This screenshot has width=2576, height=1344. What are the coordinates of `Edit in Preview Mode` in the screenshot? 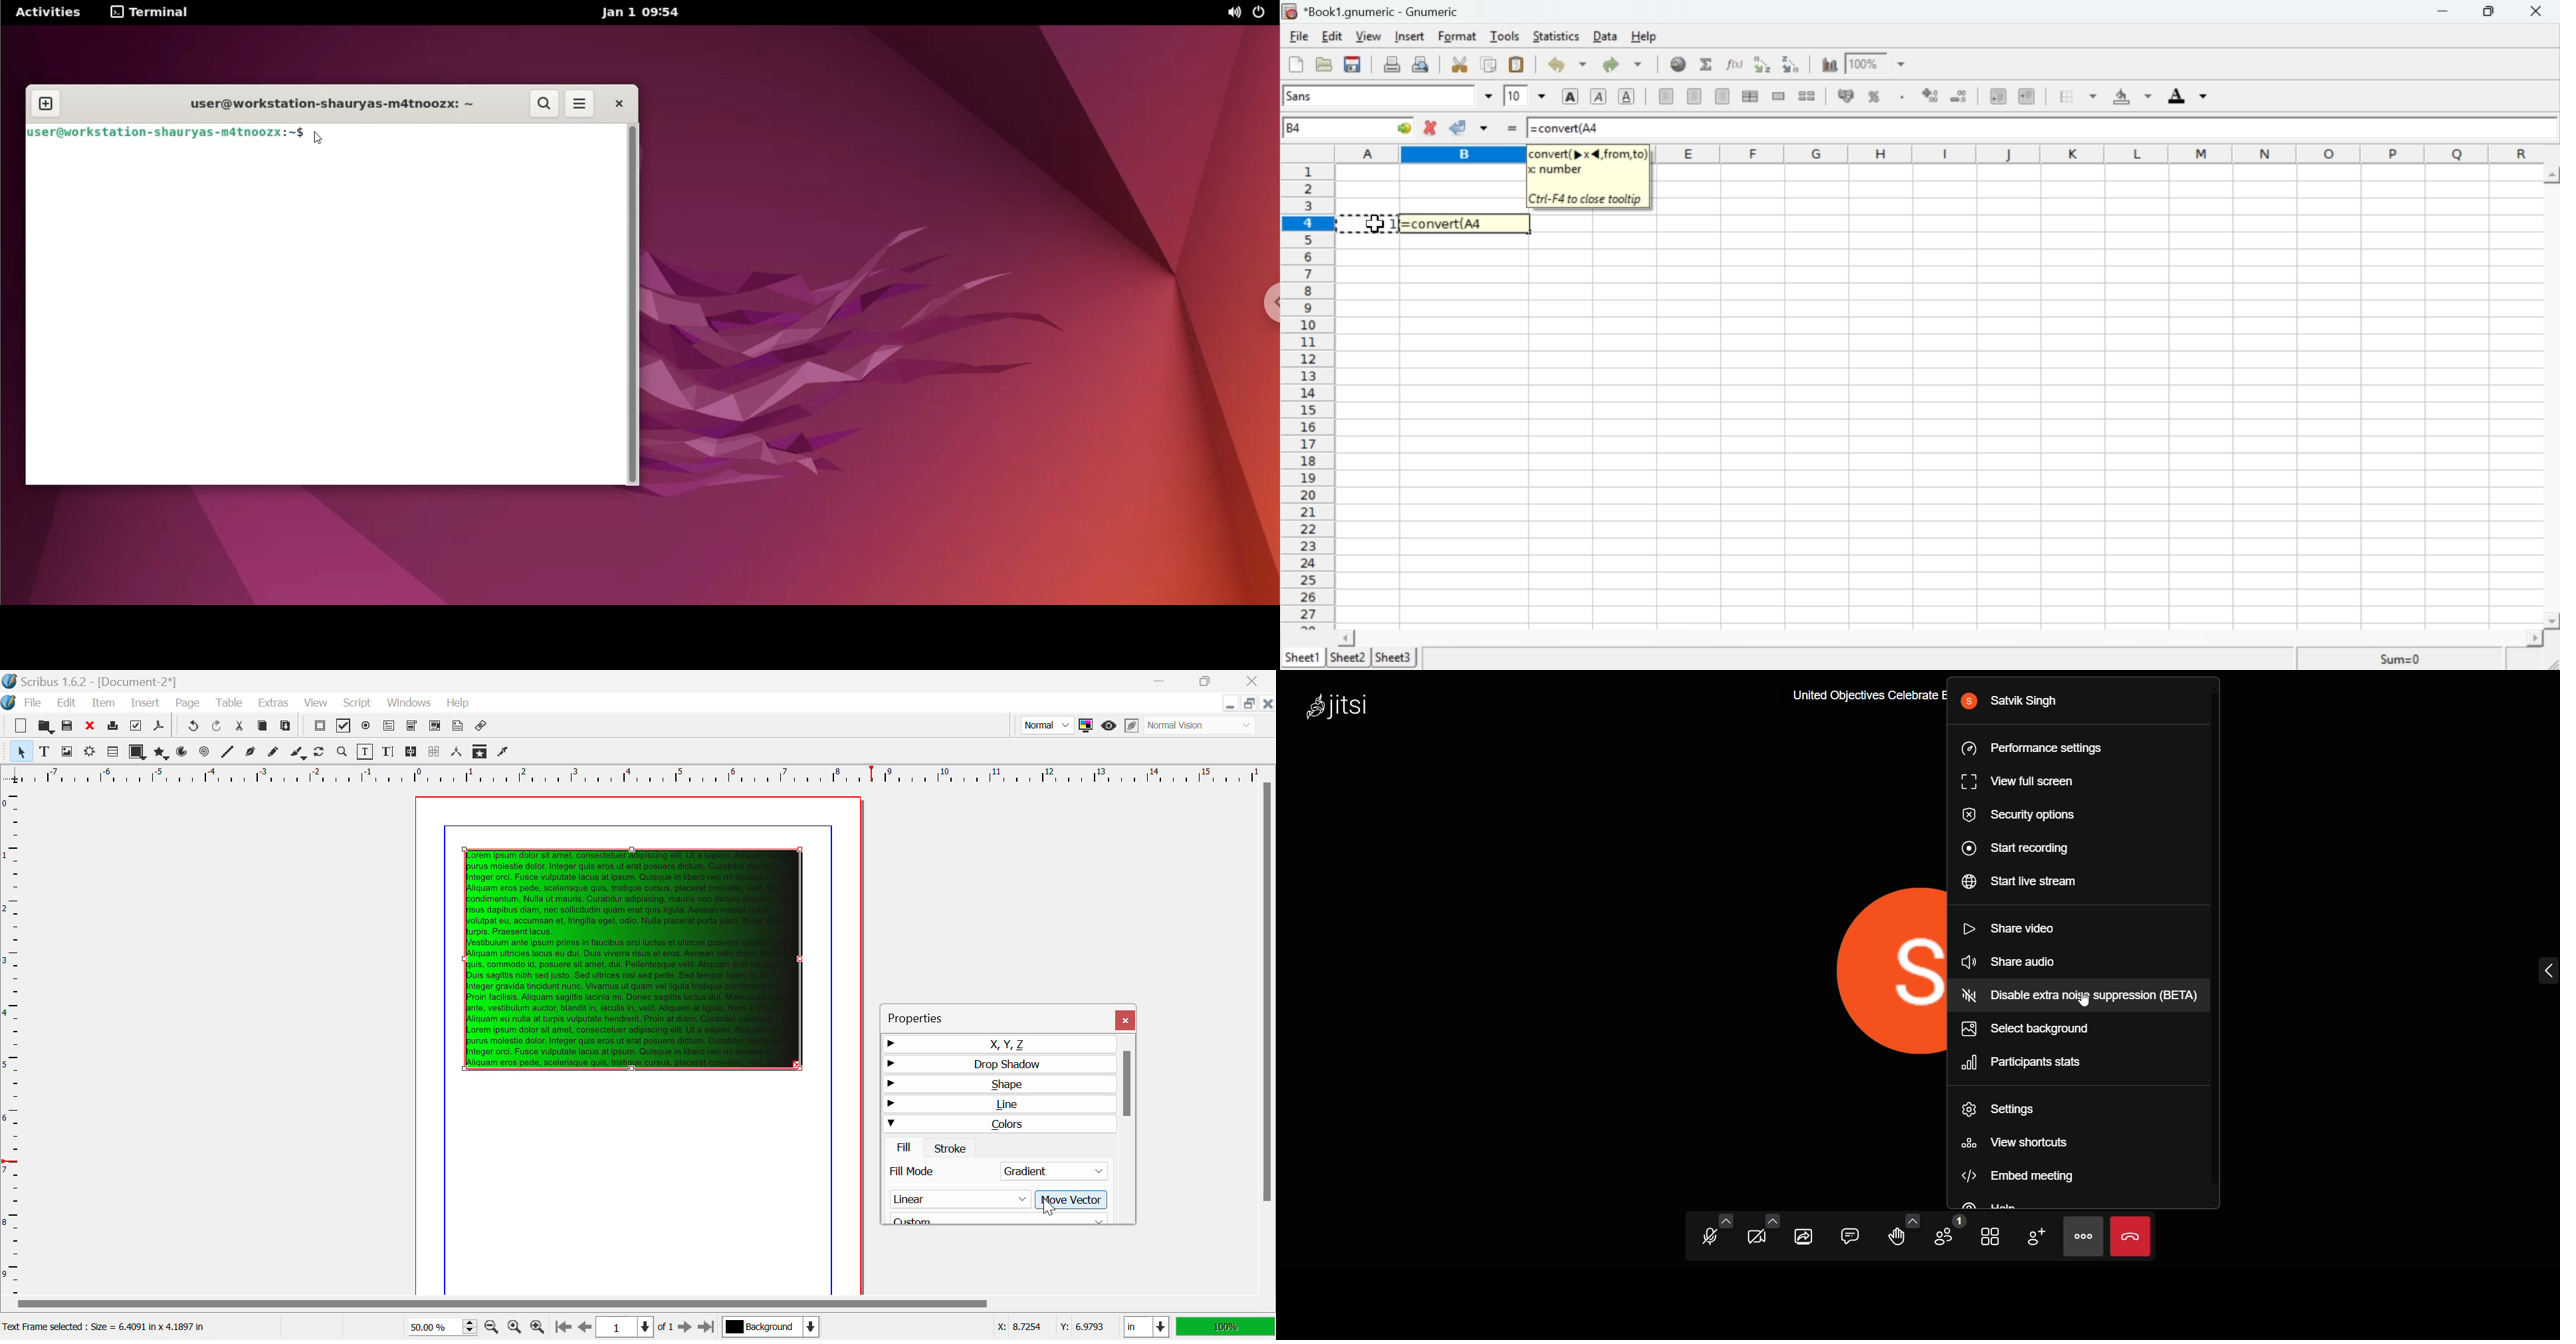 It's located at (1133, 726).